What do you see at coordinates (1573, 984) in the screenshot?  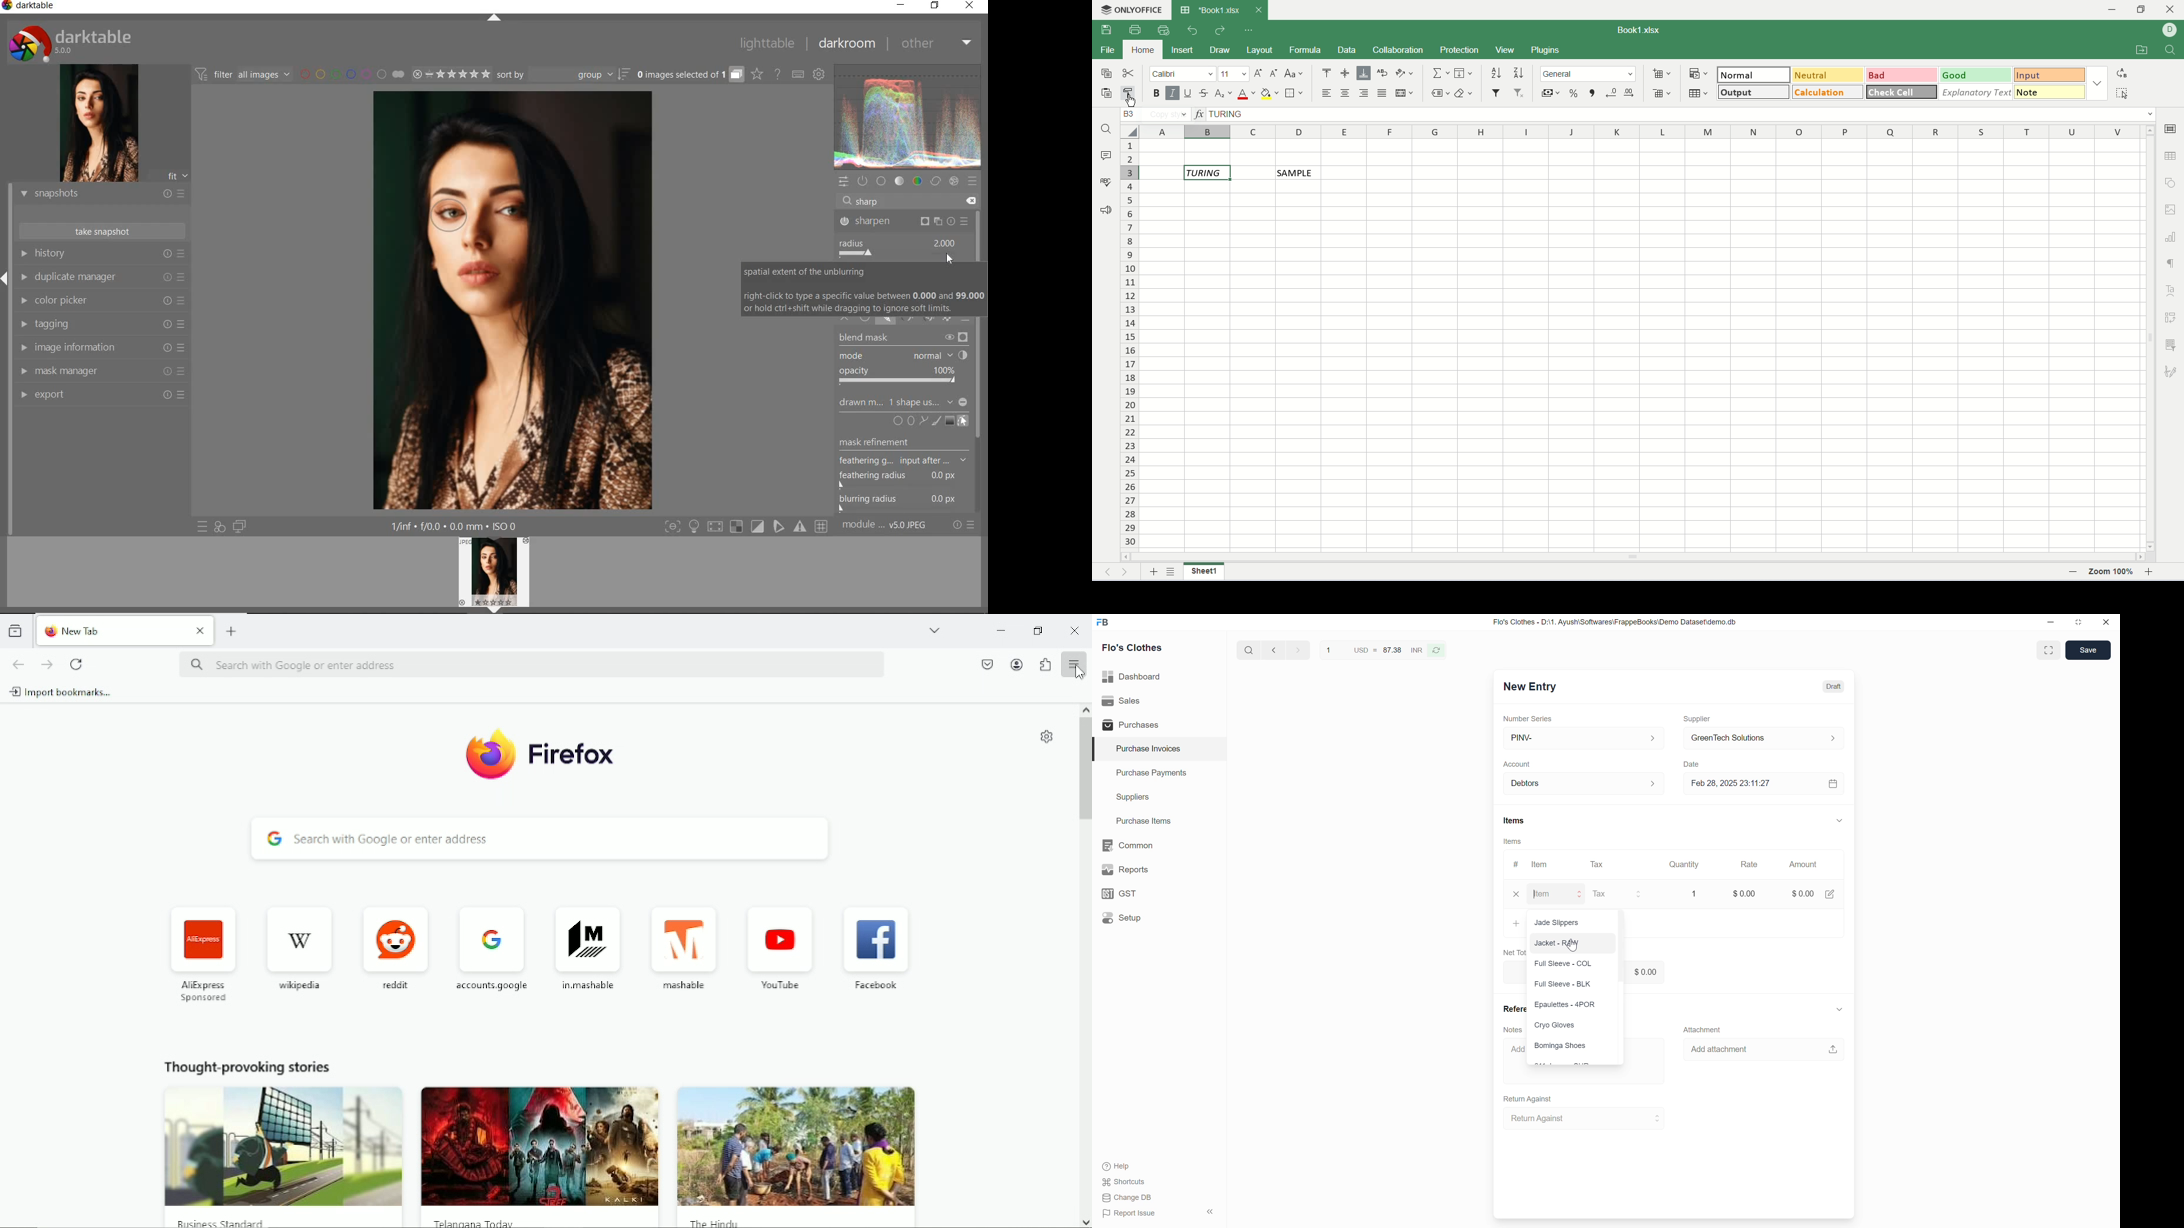 I see `Full Sleeve - BLK` at bounding box center [1573, 984].